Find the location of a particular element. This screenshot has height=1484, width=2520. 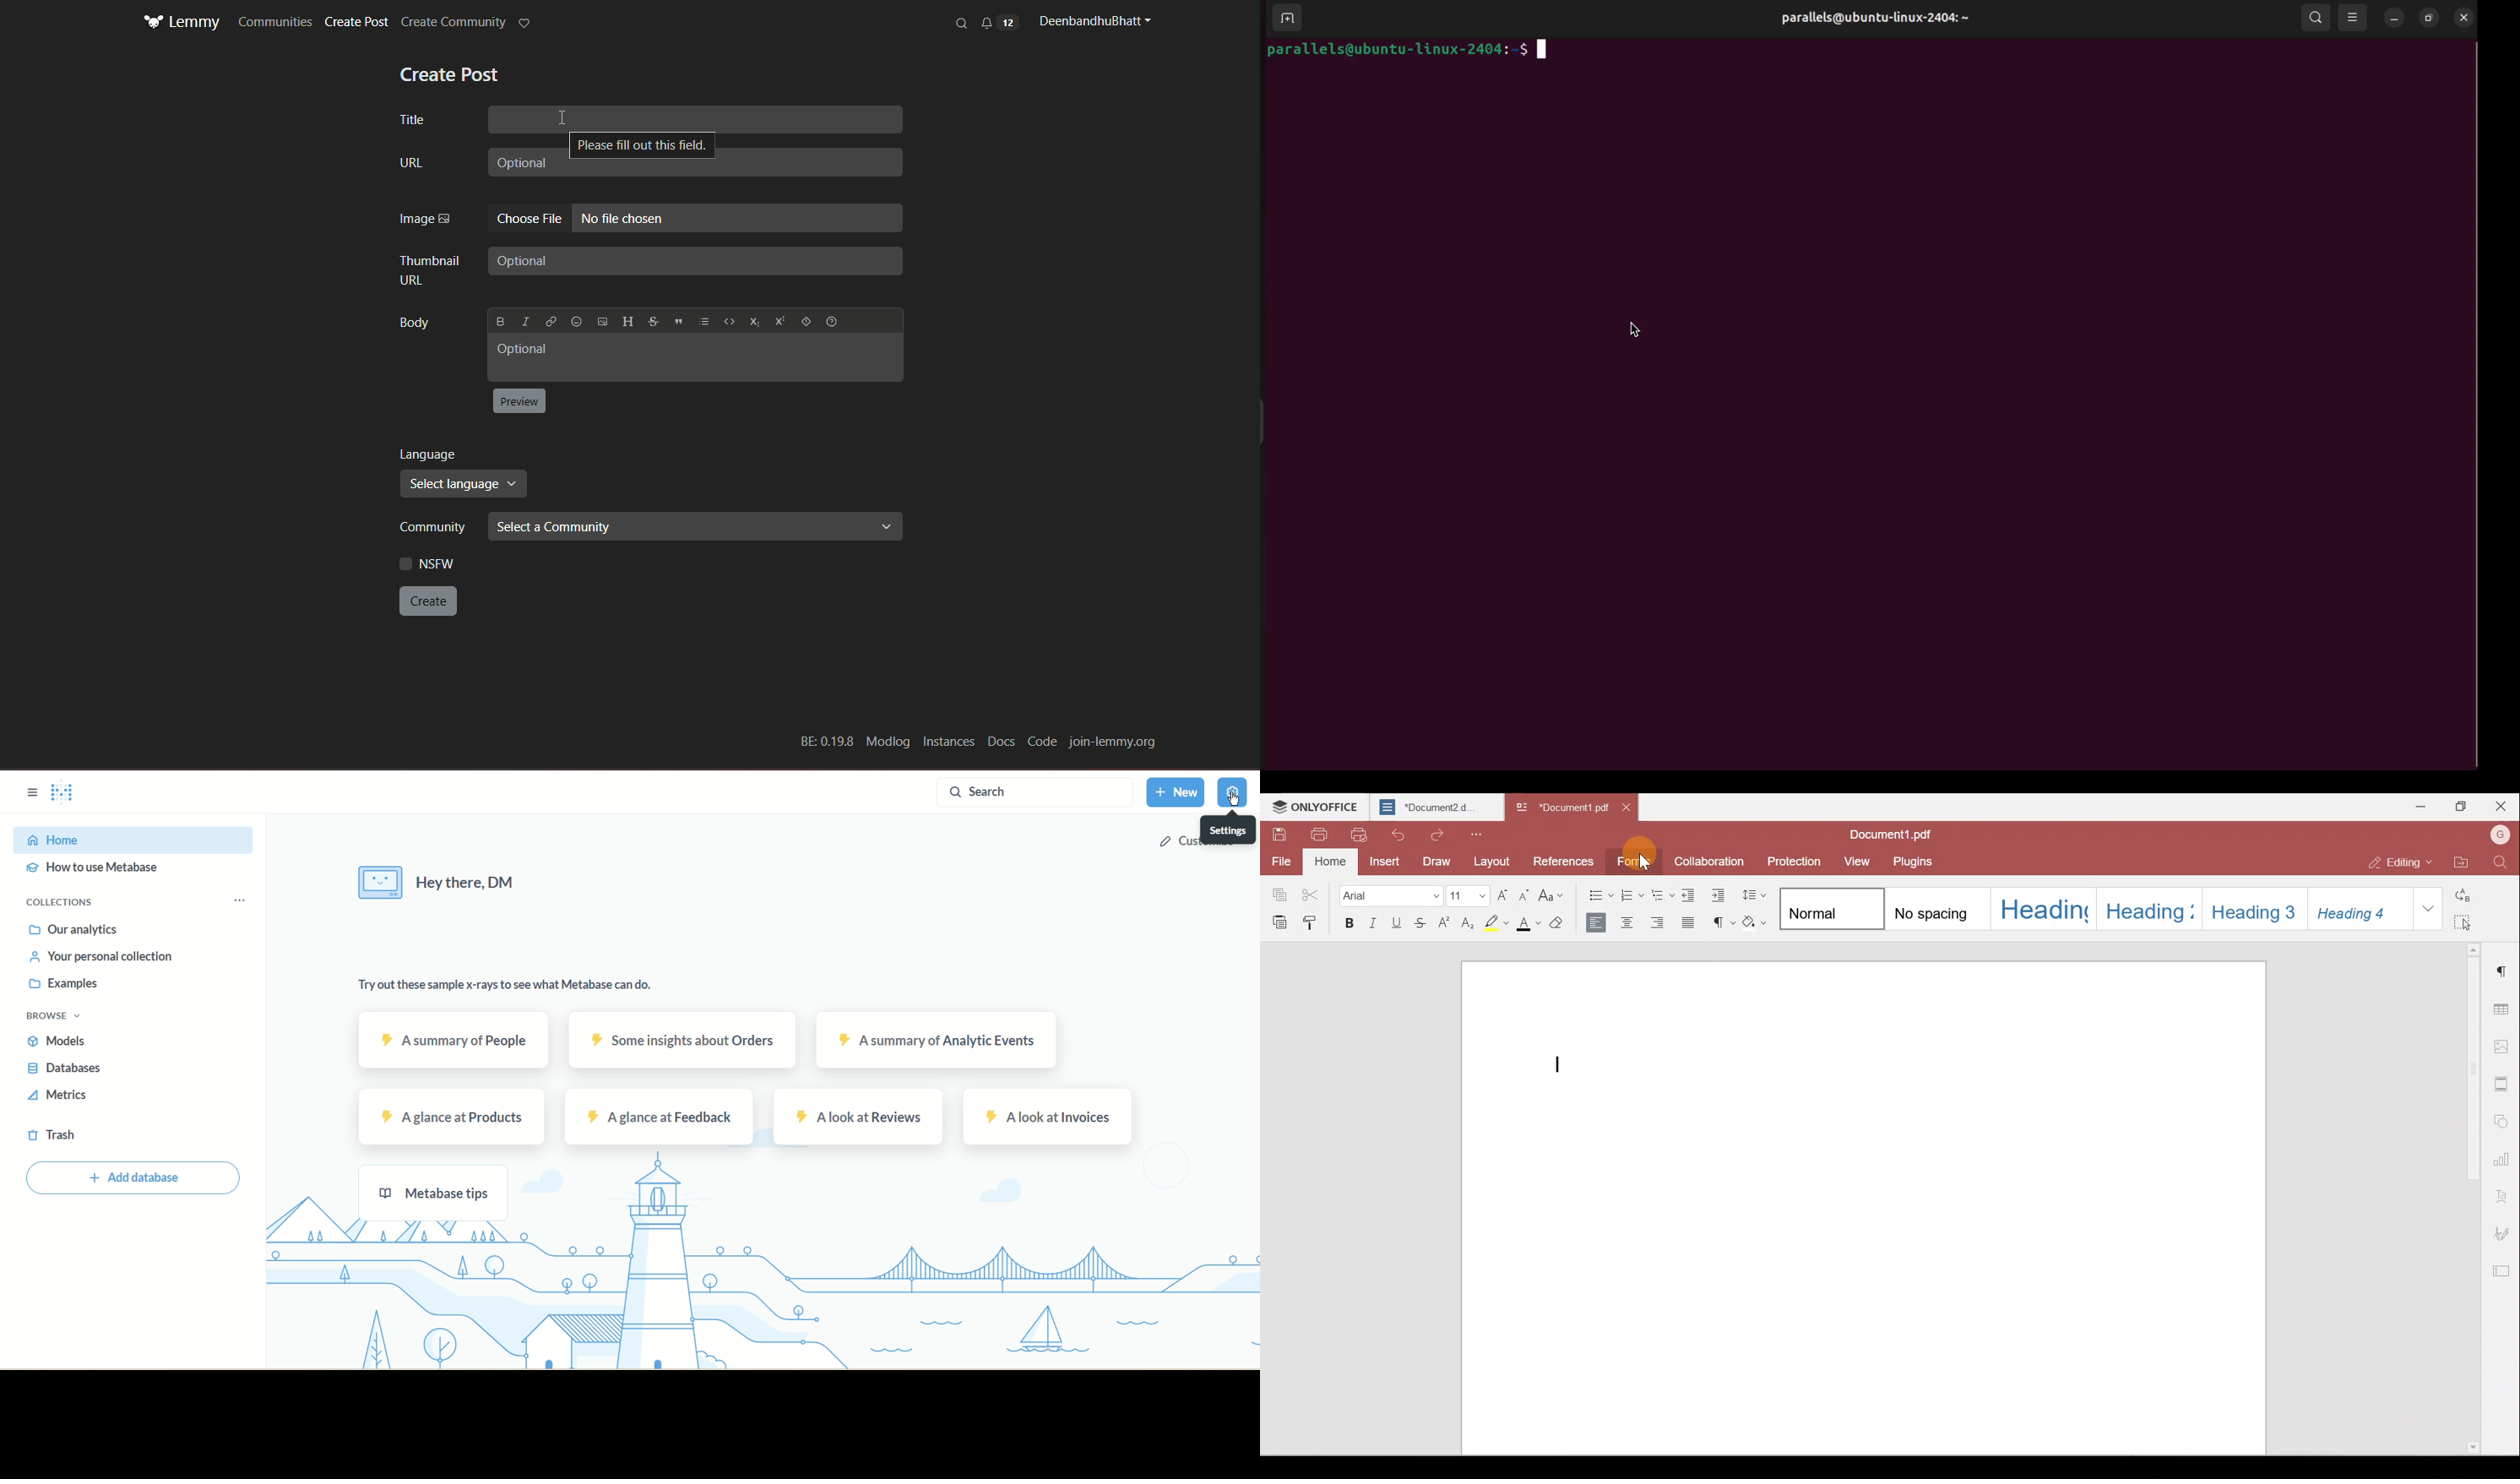

select community is located at coordinates (696, 525).